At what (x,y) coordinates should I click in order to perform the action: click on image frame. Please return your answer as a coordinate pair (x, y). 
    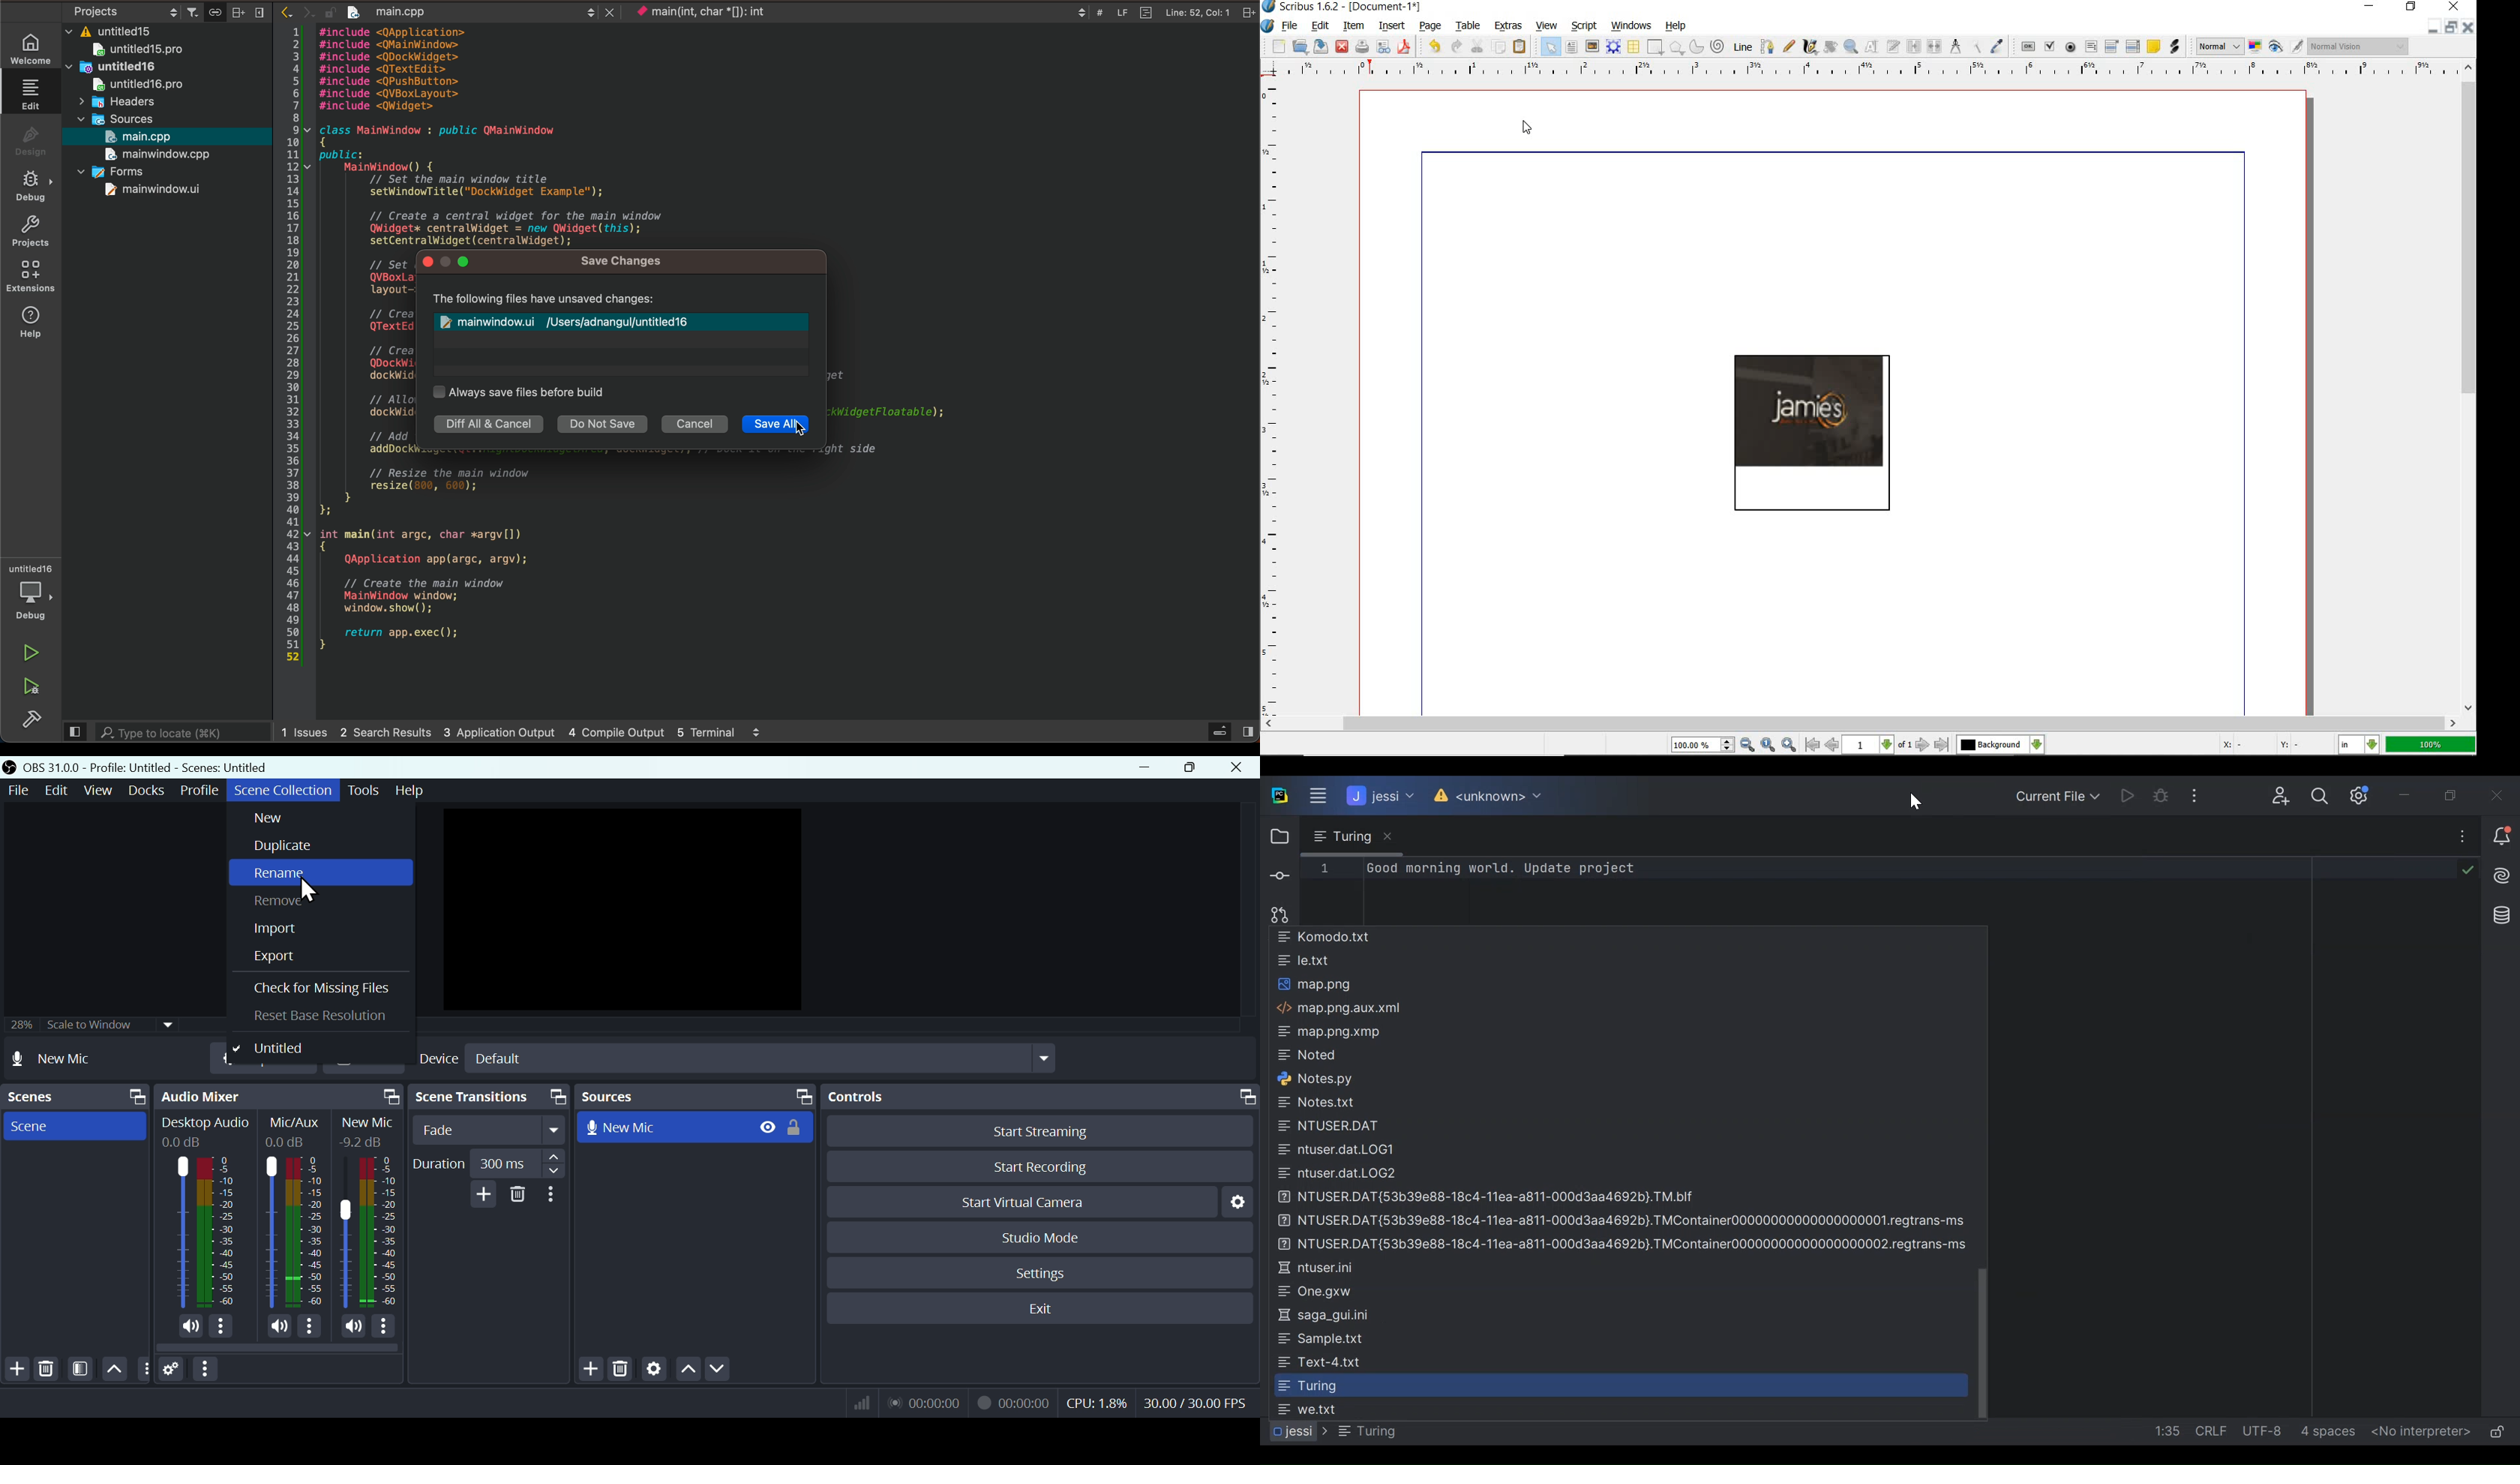
    Looking at the image, I should click on (1592, 47).